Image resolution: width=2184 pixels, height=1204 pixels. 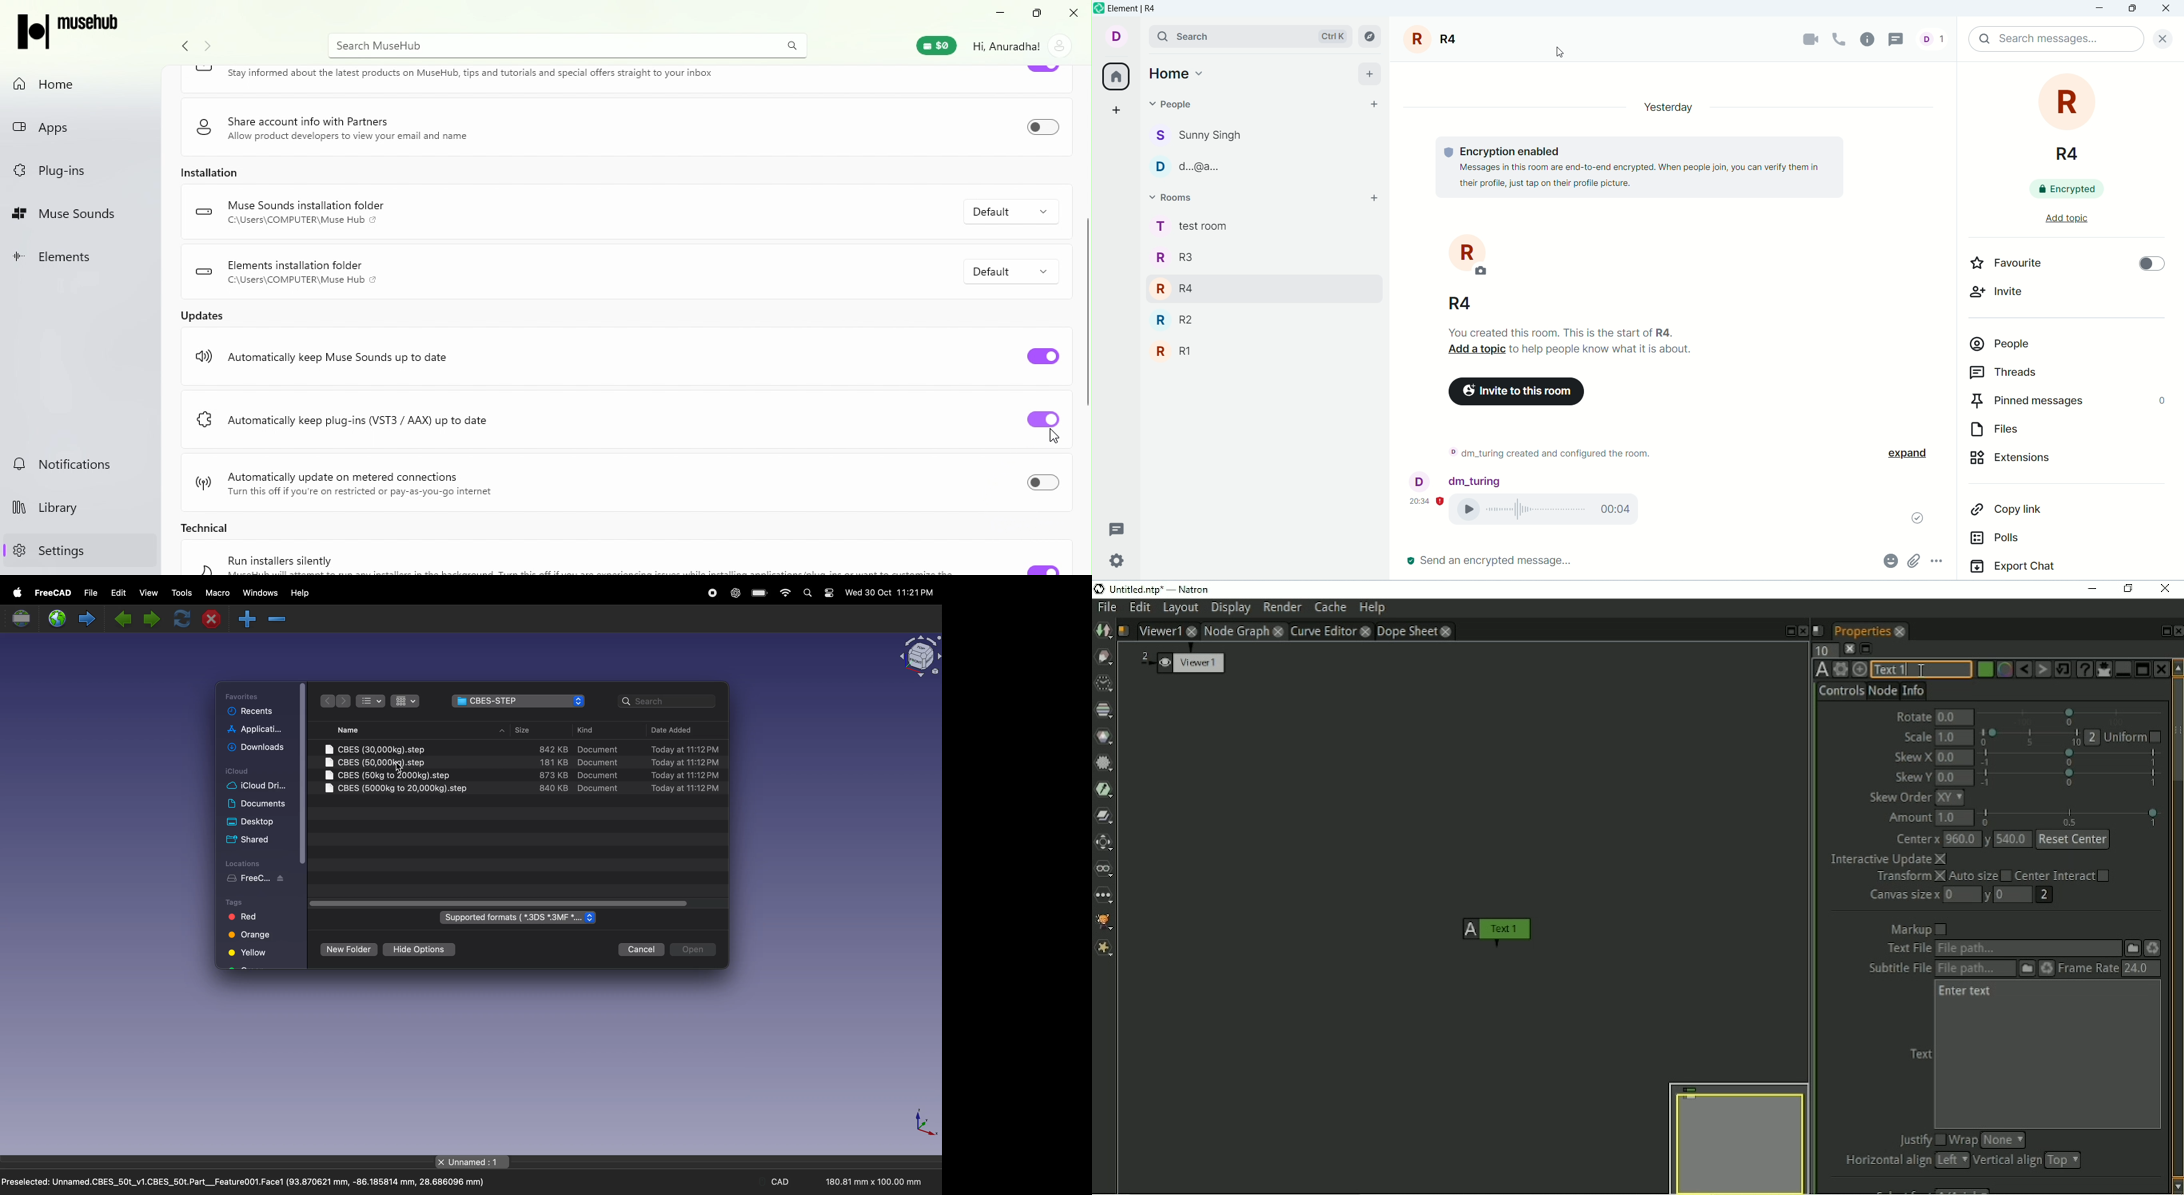 What do you see at coordinates (366, 485) in the screenshot?
I see `Automatically update on metered connections Turn this off if you're on restricted or pay-as-you-go internet` at bounding box center [366, 485].